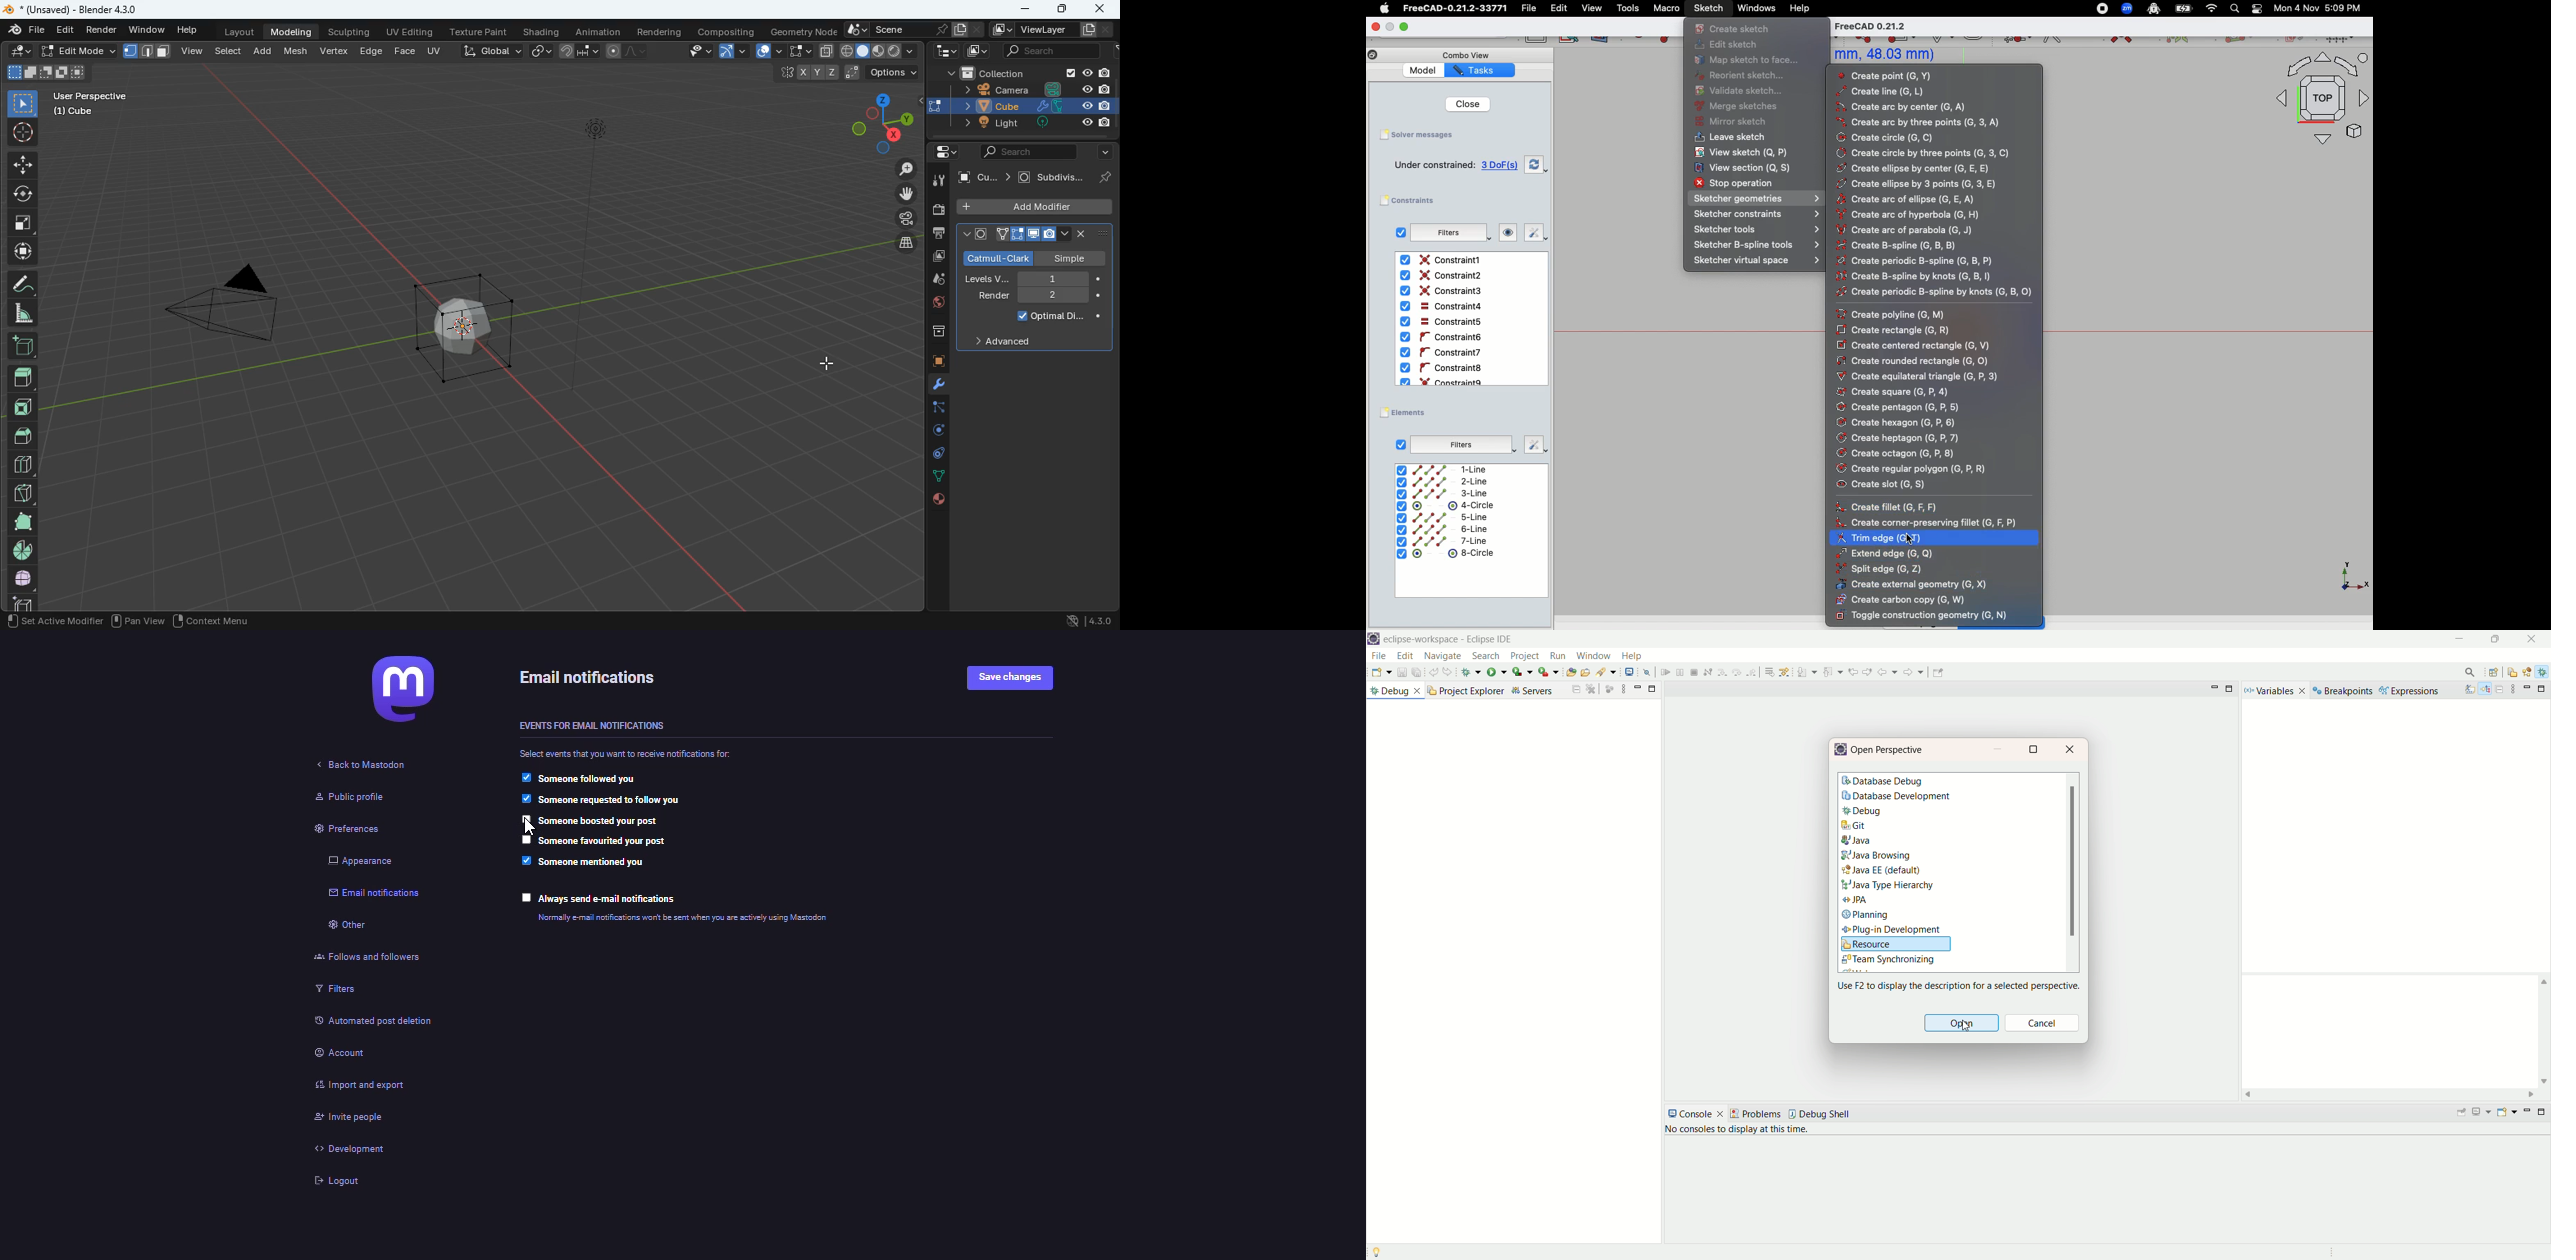 The height and width of the screenshot is (1260, 2576). Describe the element at coordinates (526, 820) in the screenshot. I see `click to enable` at that location.